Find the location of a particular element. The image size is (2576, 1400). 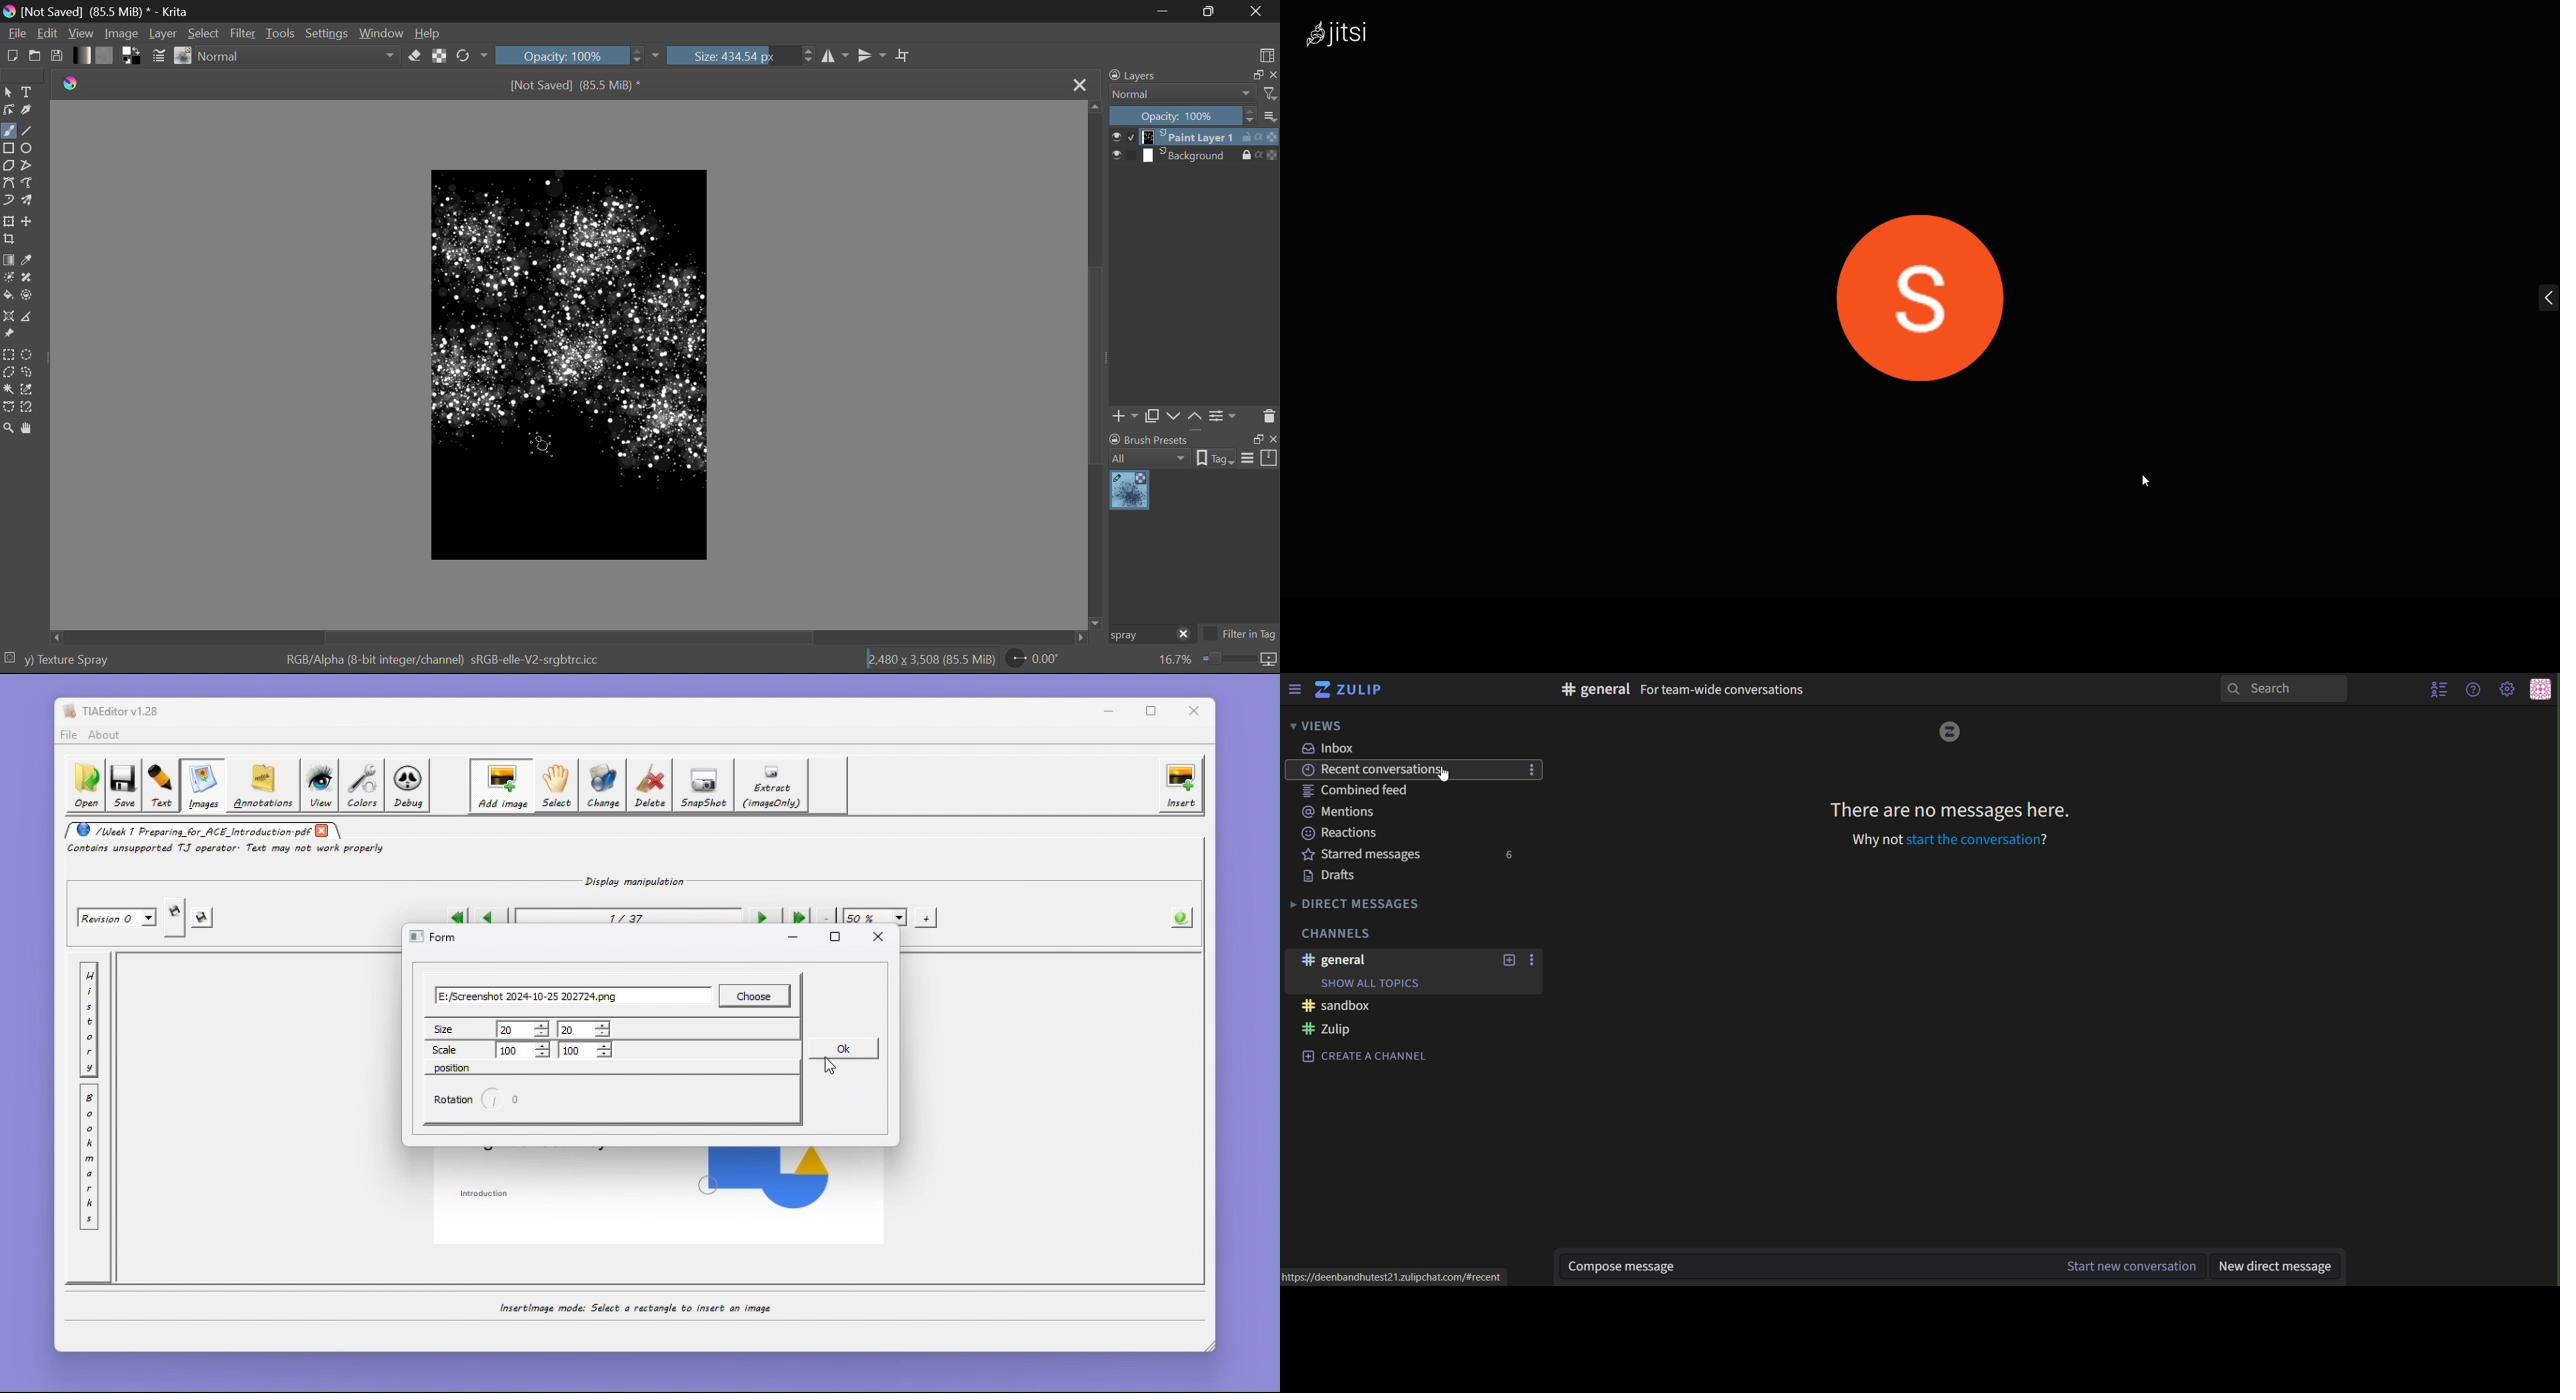

text is located at coordinates (1367, 1058).